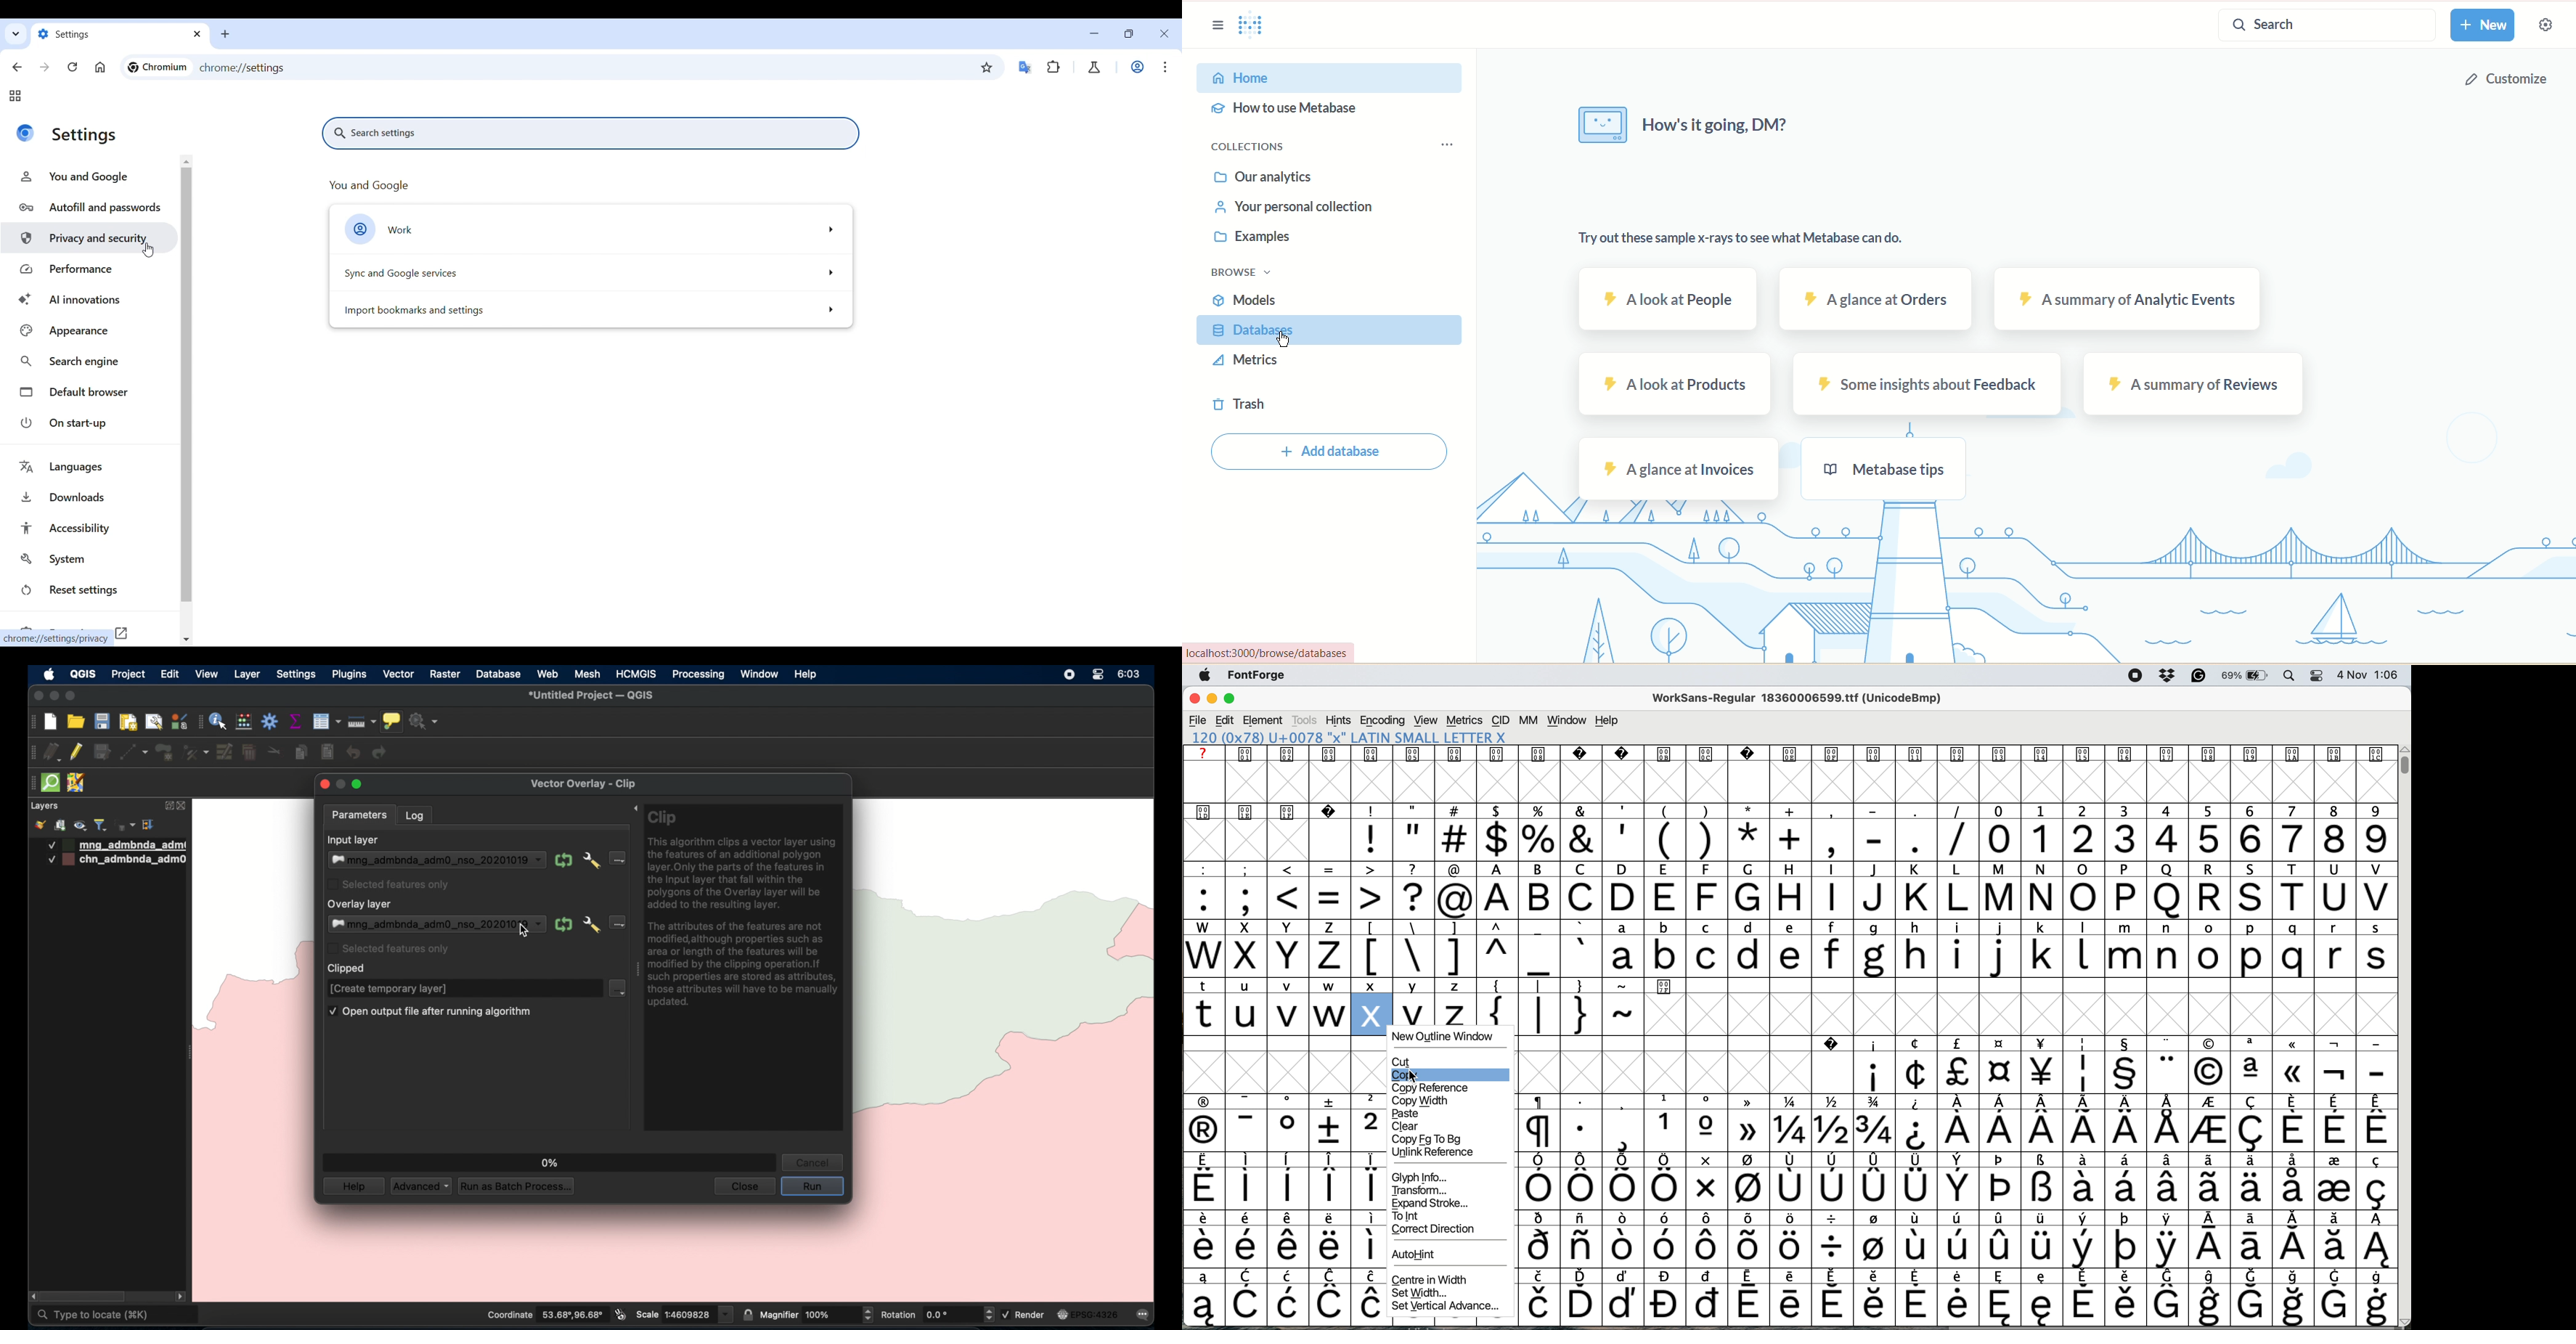  Describe the element at coordinates (1129, 33) in the screenshot. I see `Show interface in a smaller tab` at that location.